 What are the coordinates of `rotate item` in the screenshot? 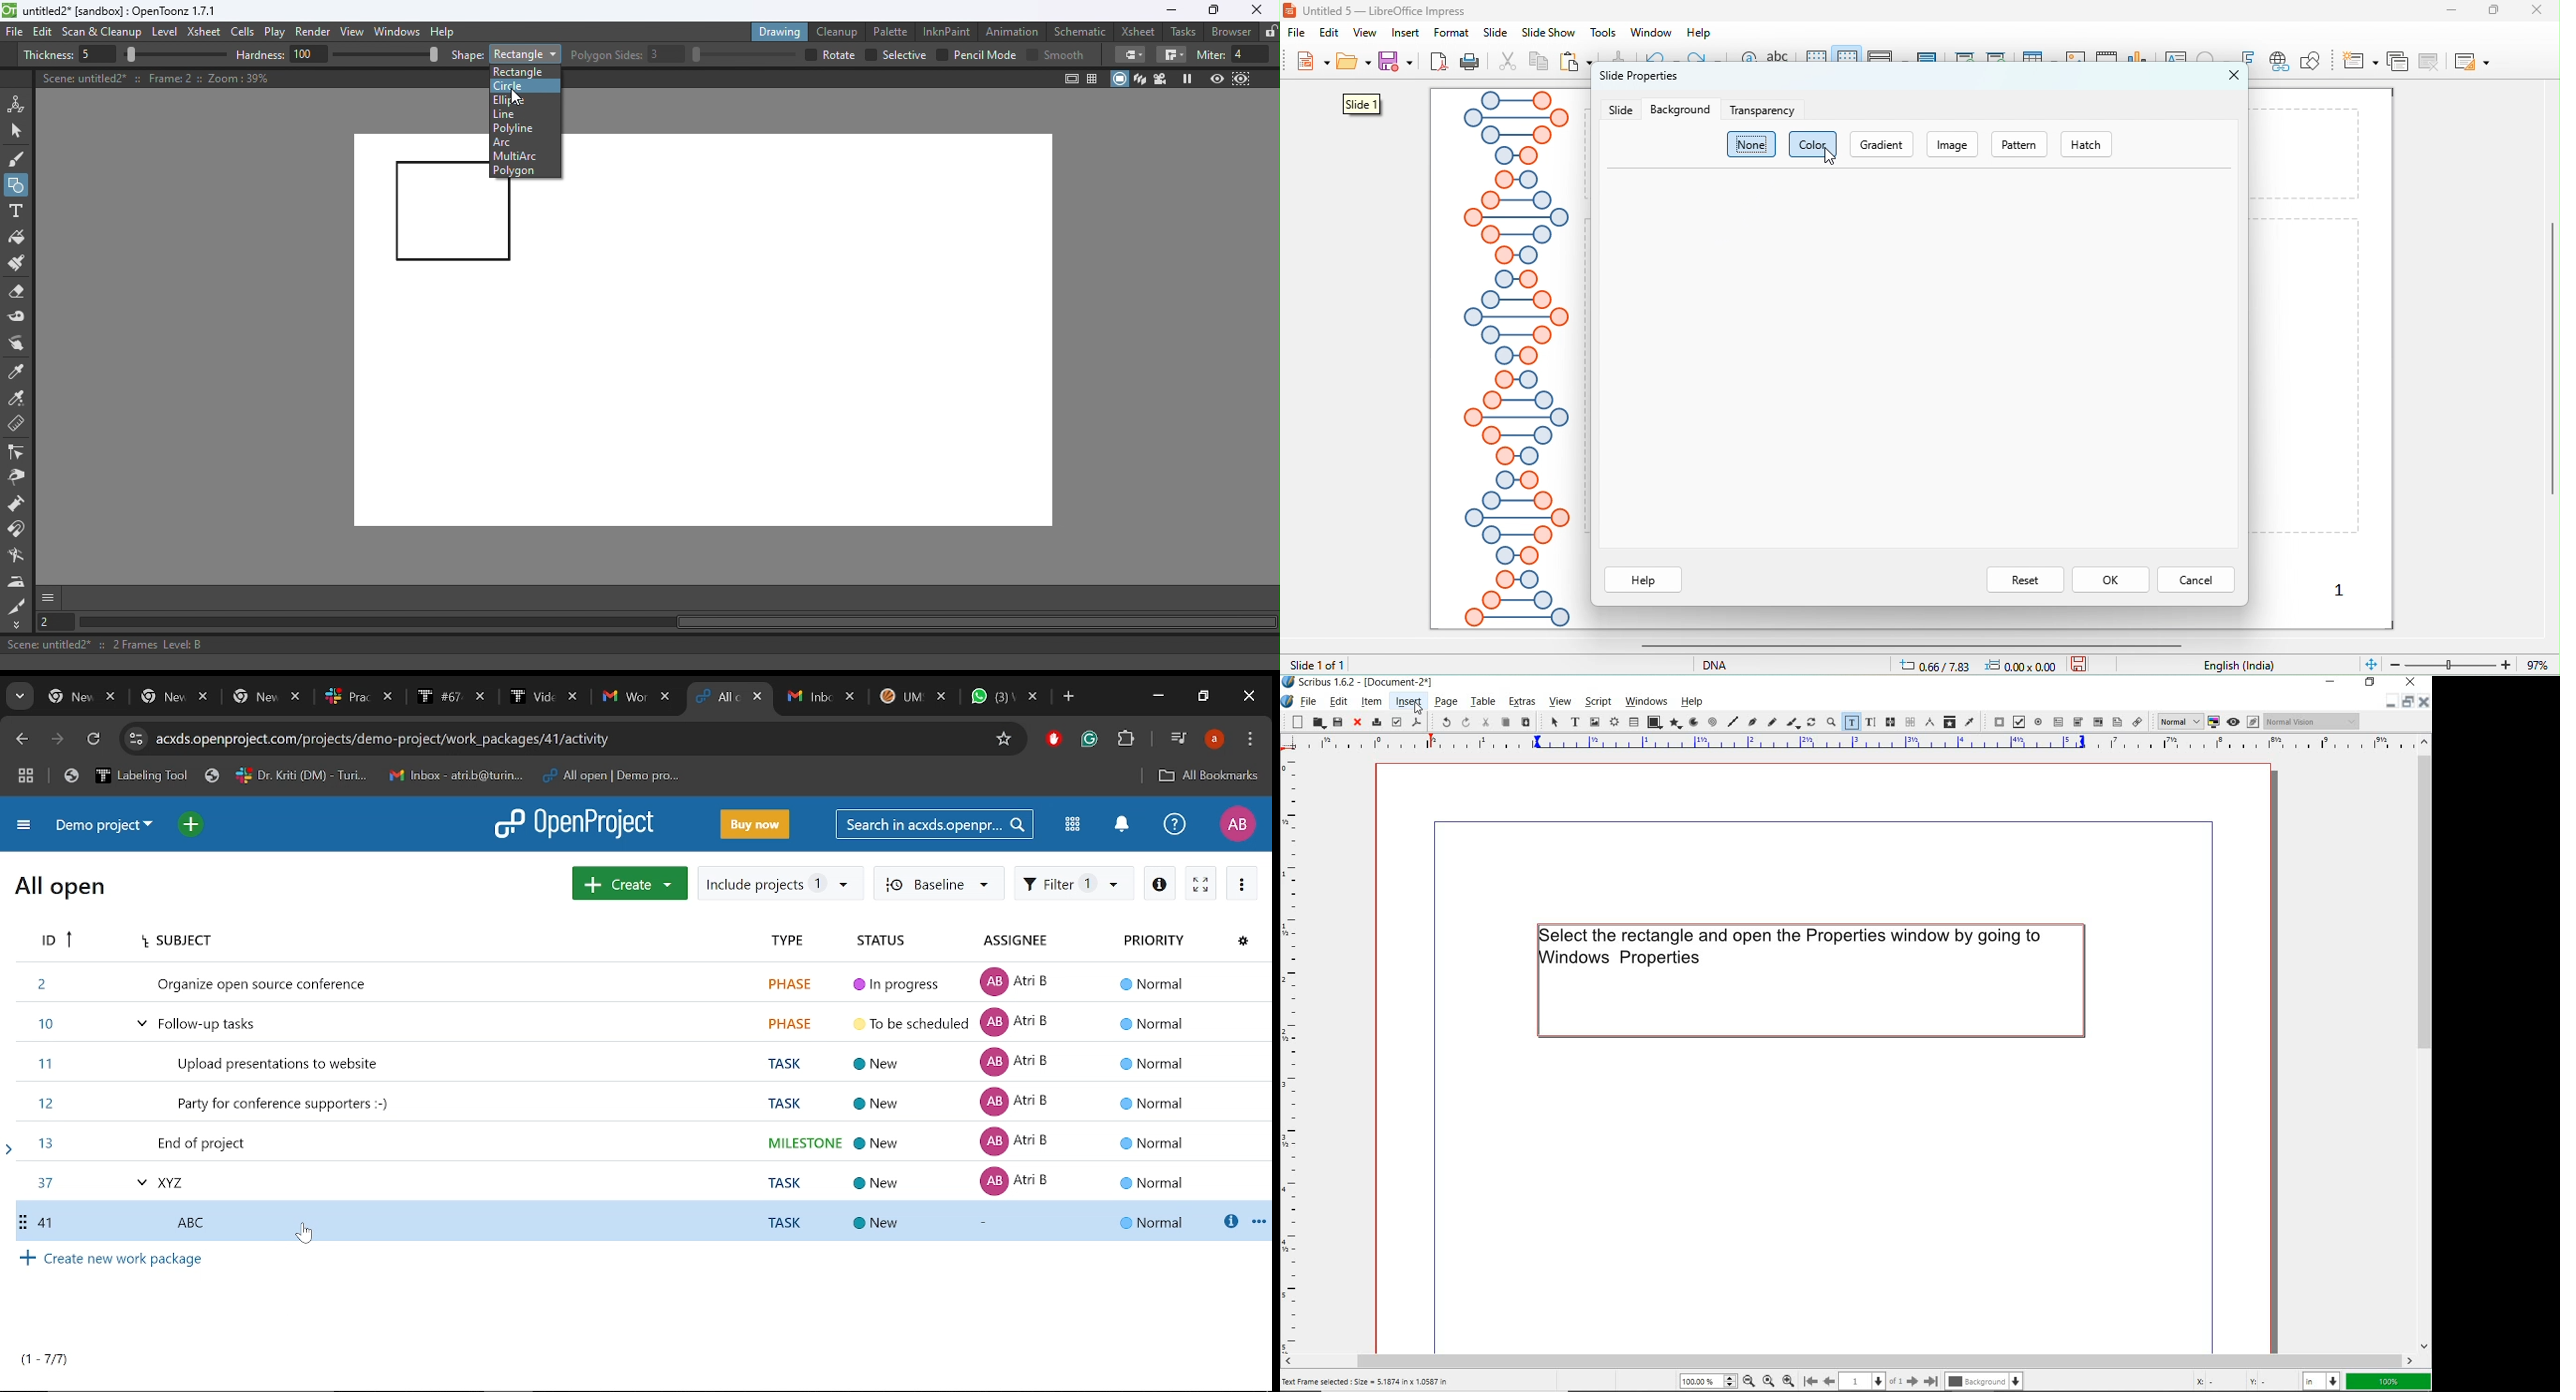 It's located at (1811, 723).